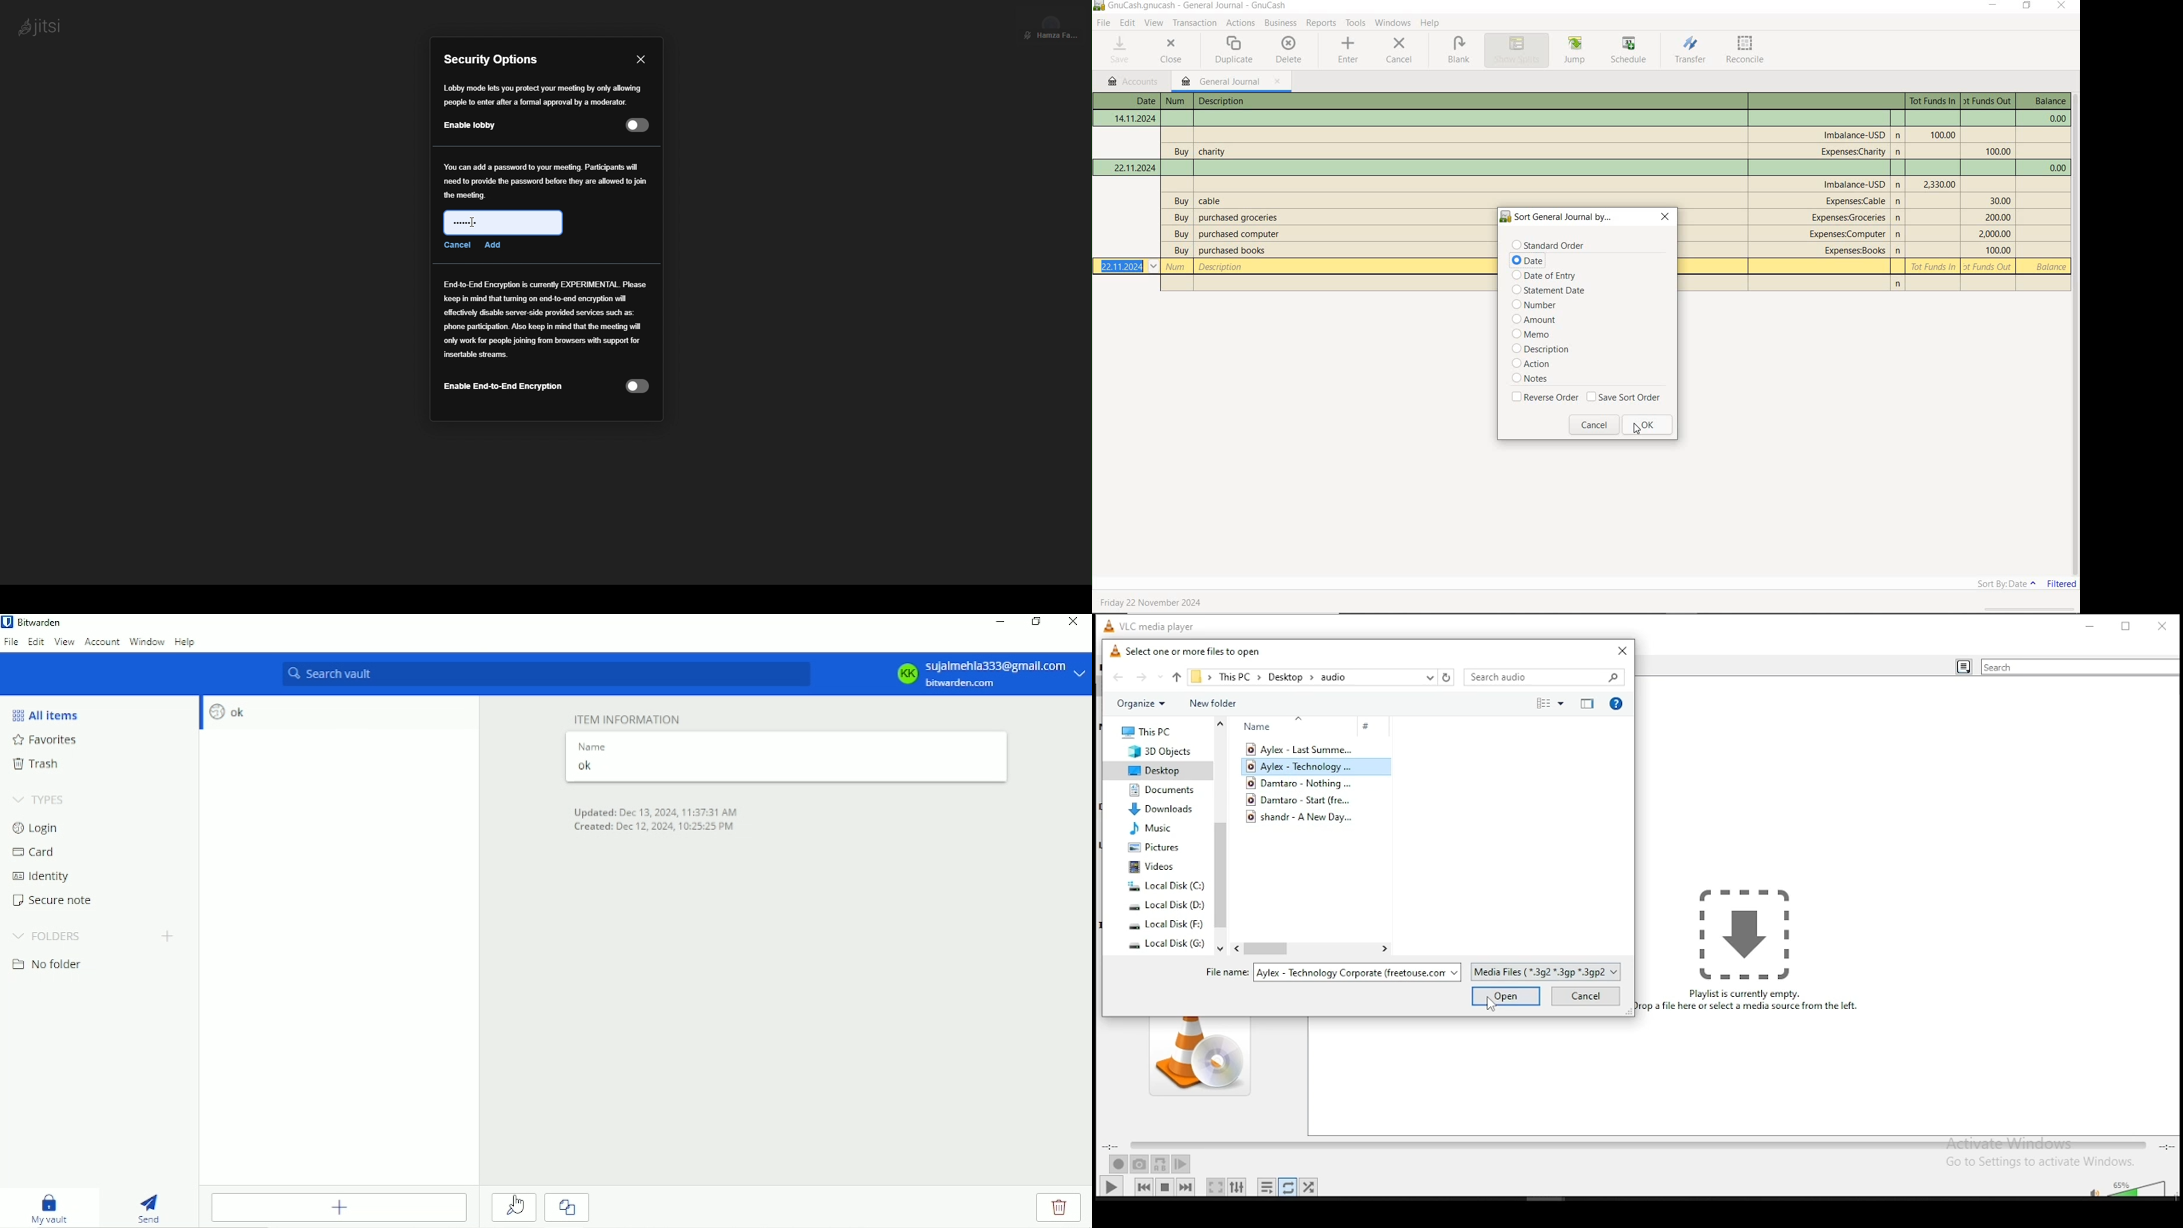 This screenshot has height=1232, width=2184. I want to click on n, so click(1899, 153).